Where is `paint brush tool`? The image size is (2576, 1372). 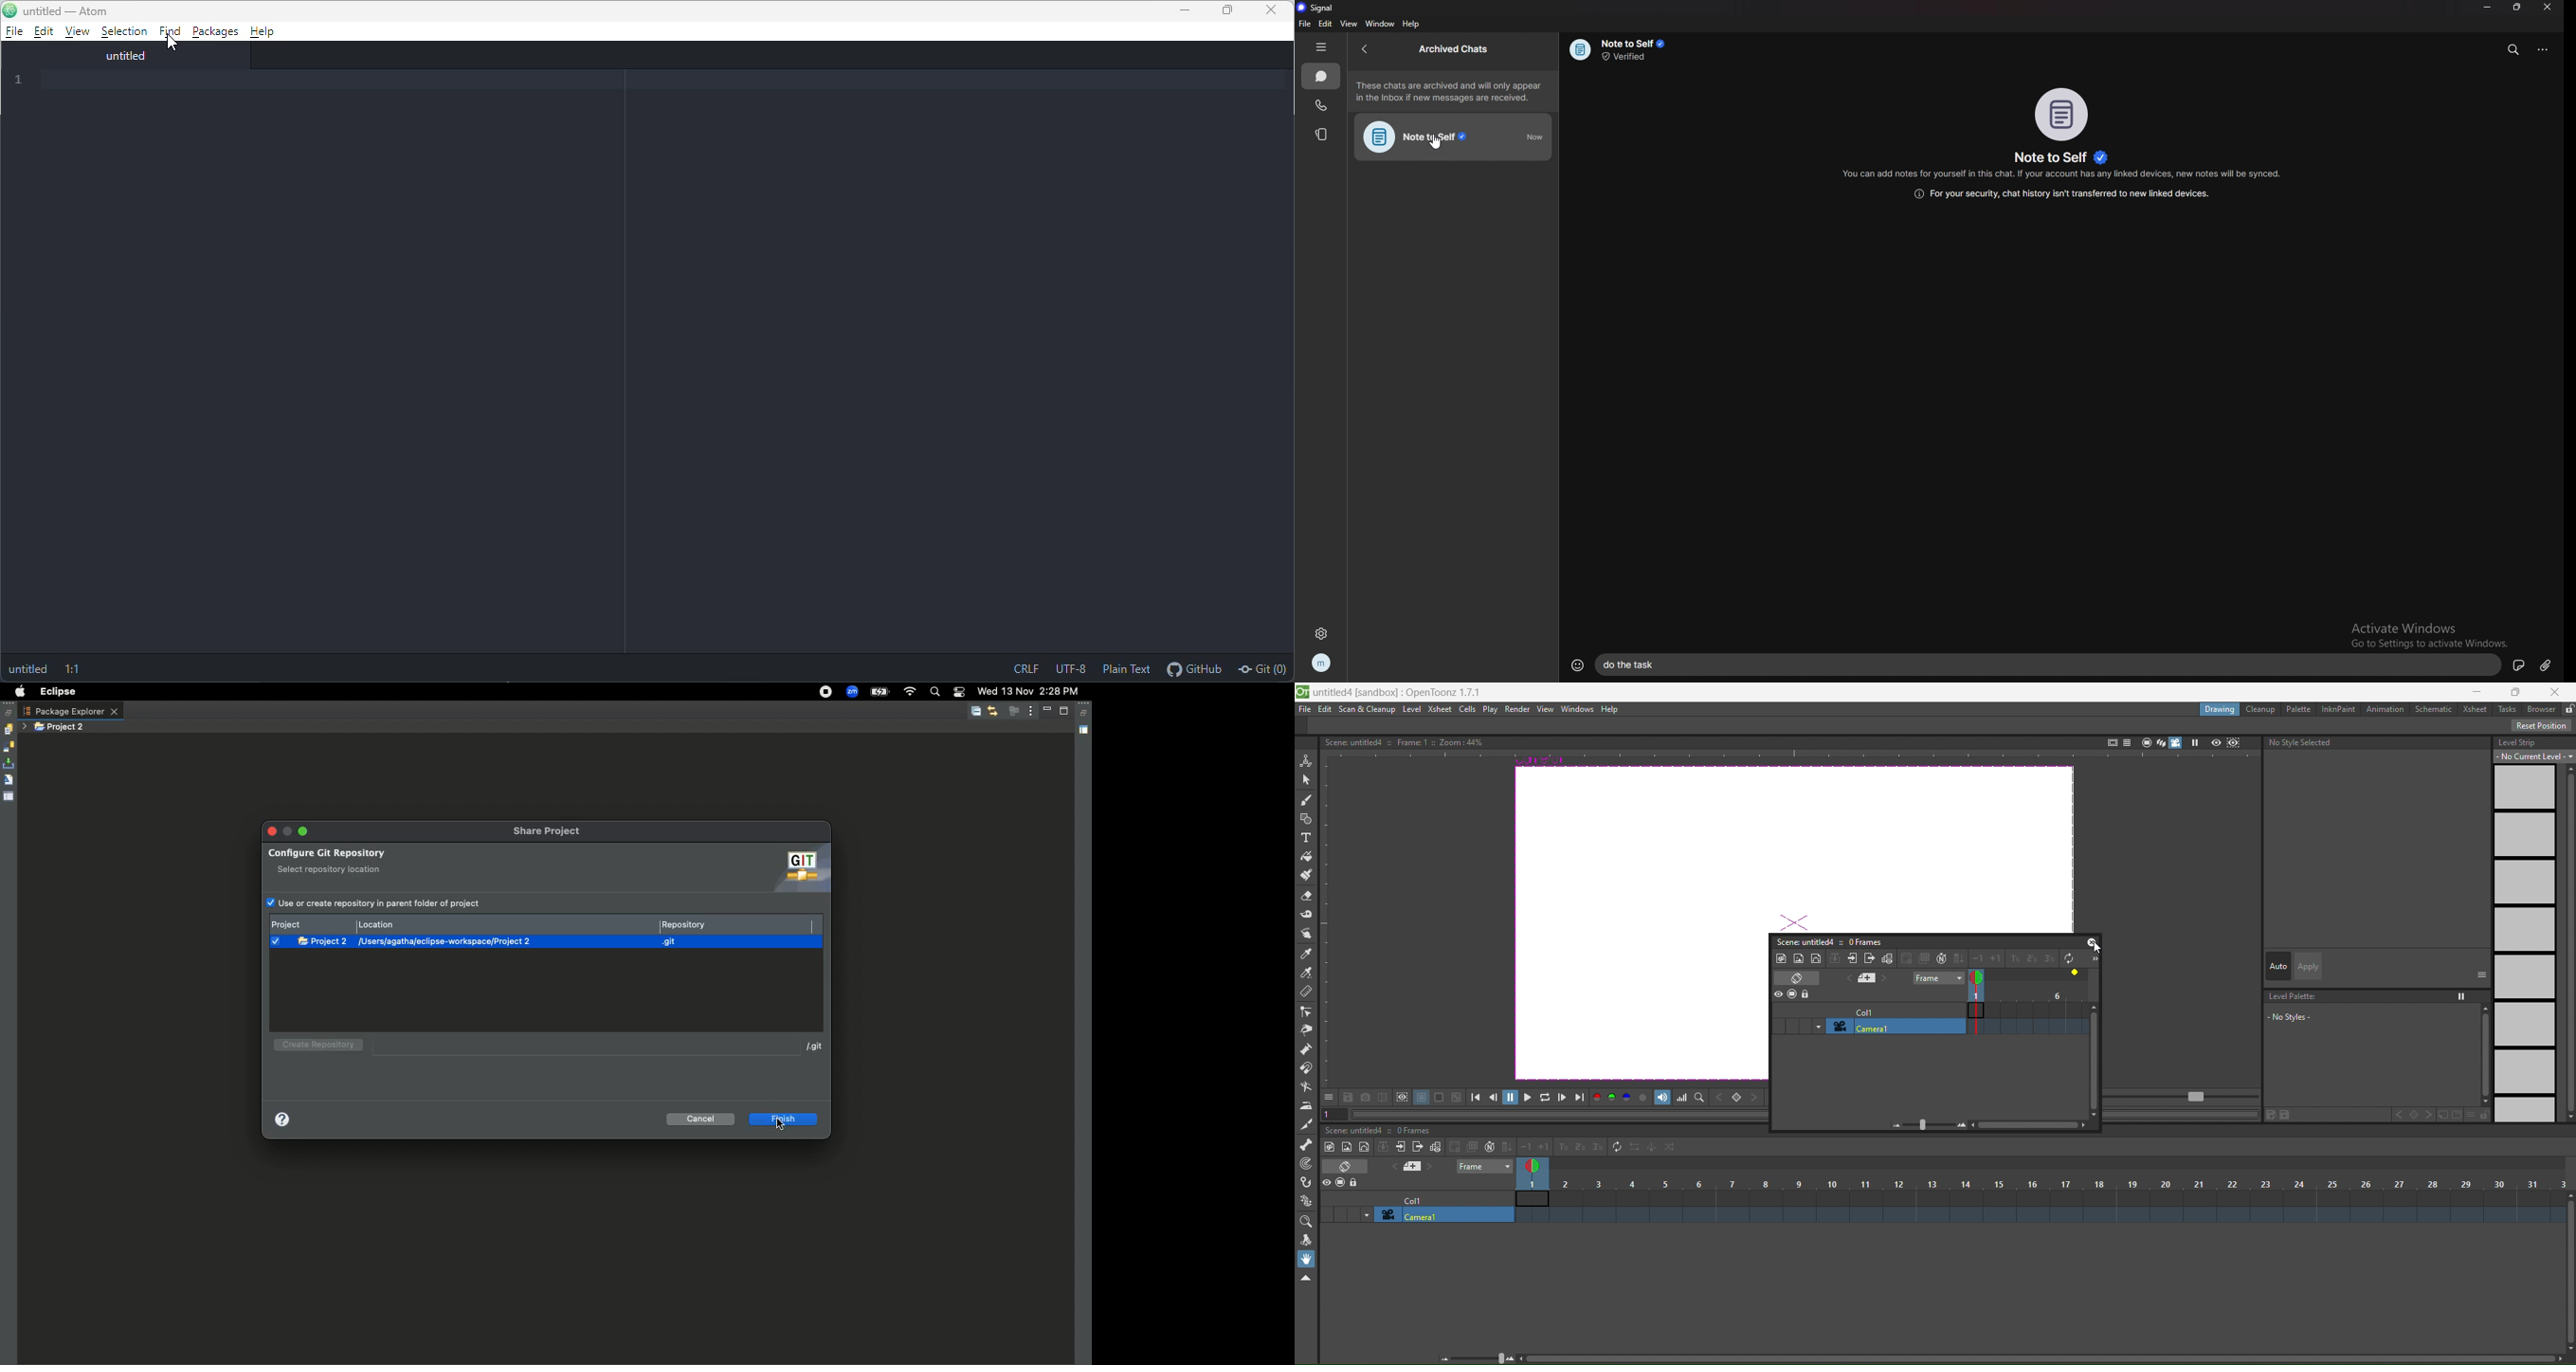
paint brush tool is located at coordinates (1307, 876).